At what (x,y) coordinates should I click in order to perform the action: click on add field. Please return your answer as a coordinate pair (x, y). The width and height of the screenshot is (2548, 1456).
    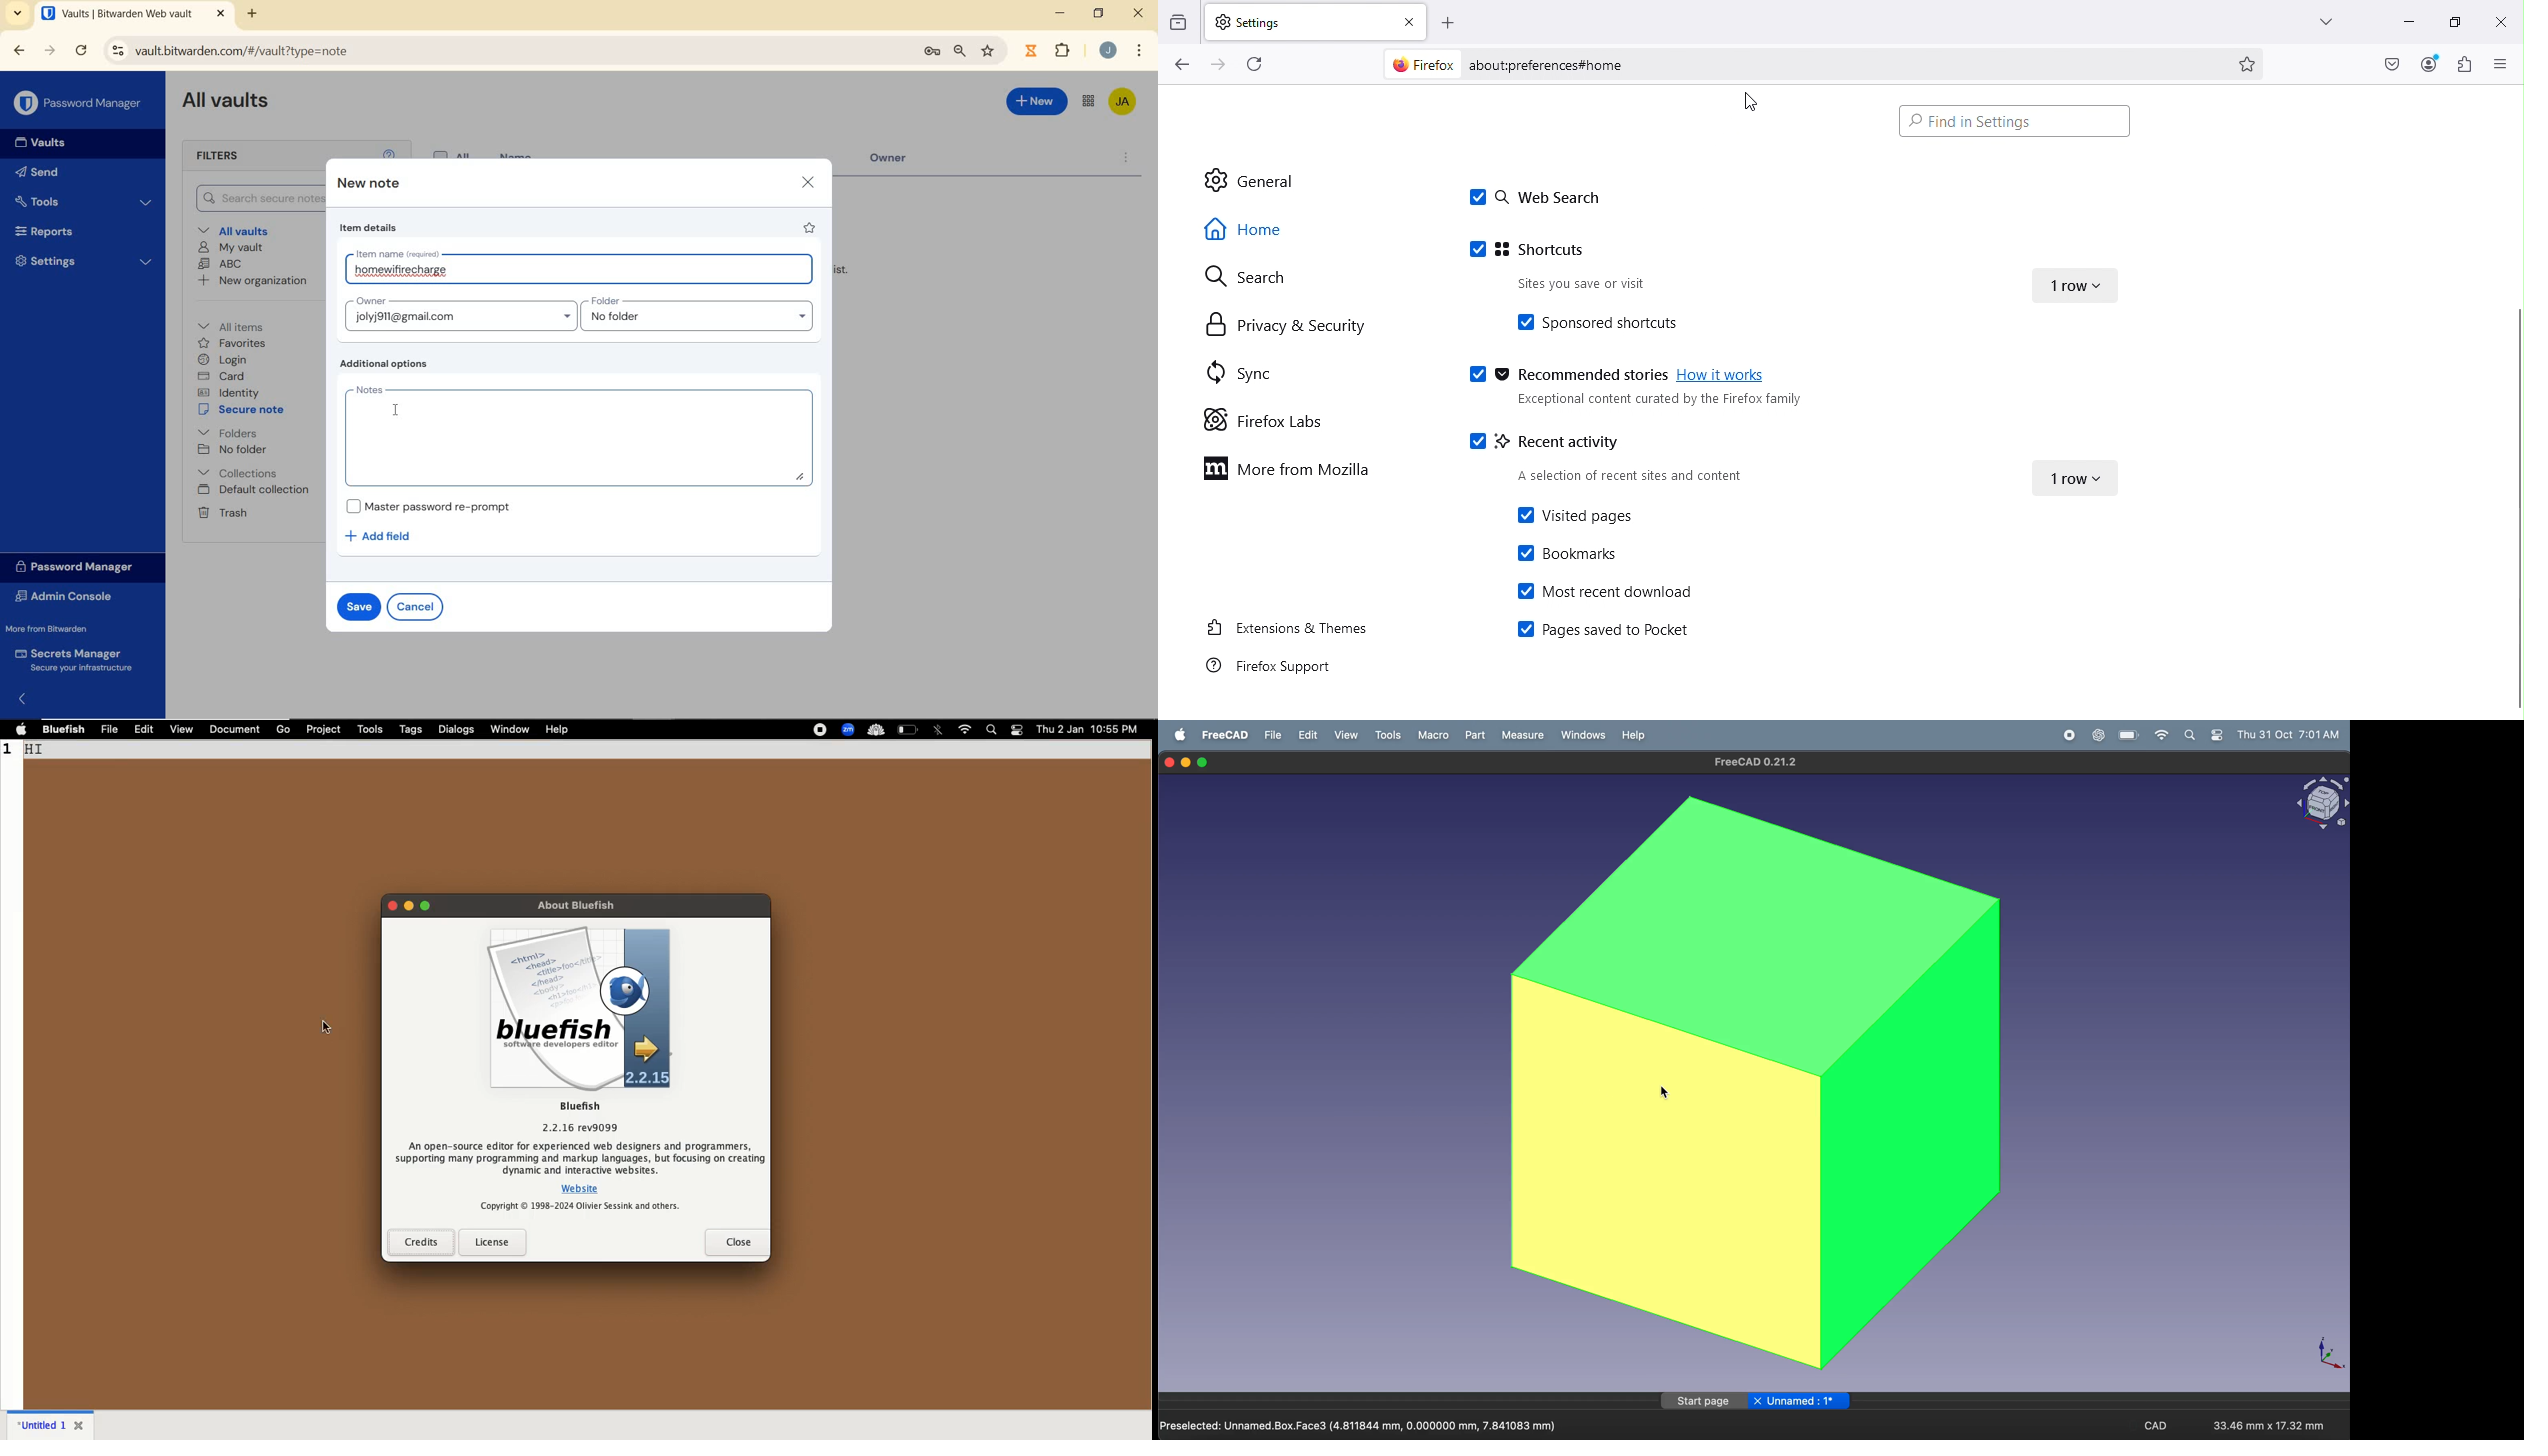
    Looking at the image, I should click on (388, 537).